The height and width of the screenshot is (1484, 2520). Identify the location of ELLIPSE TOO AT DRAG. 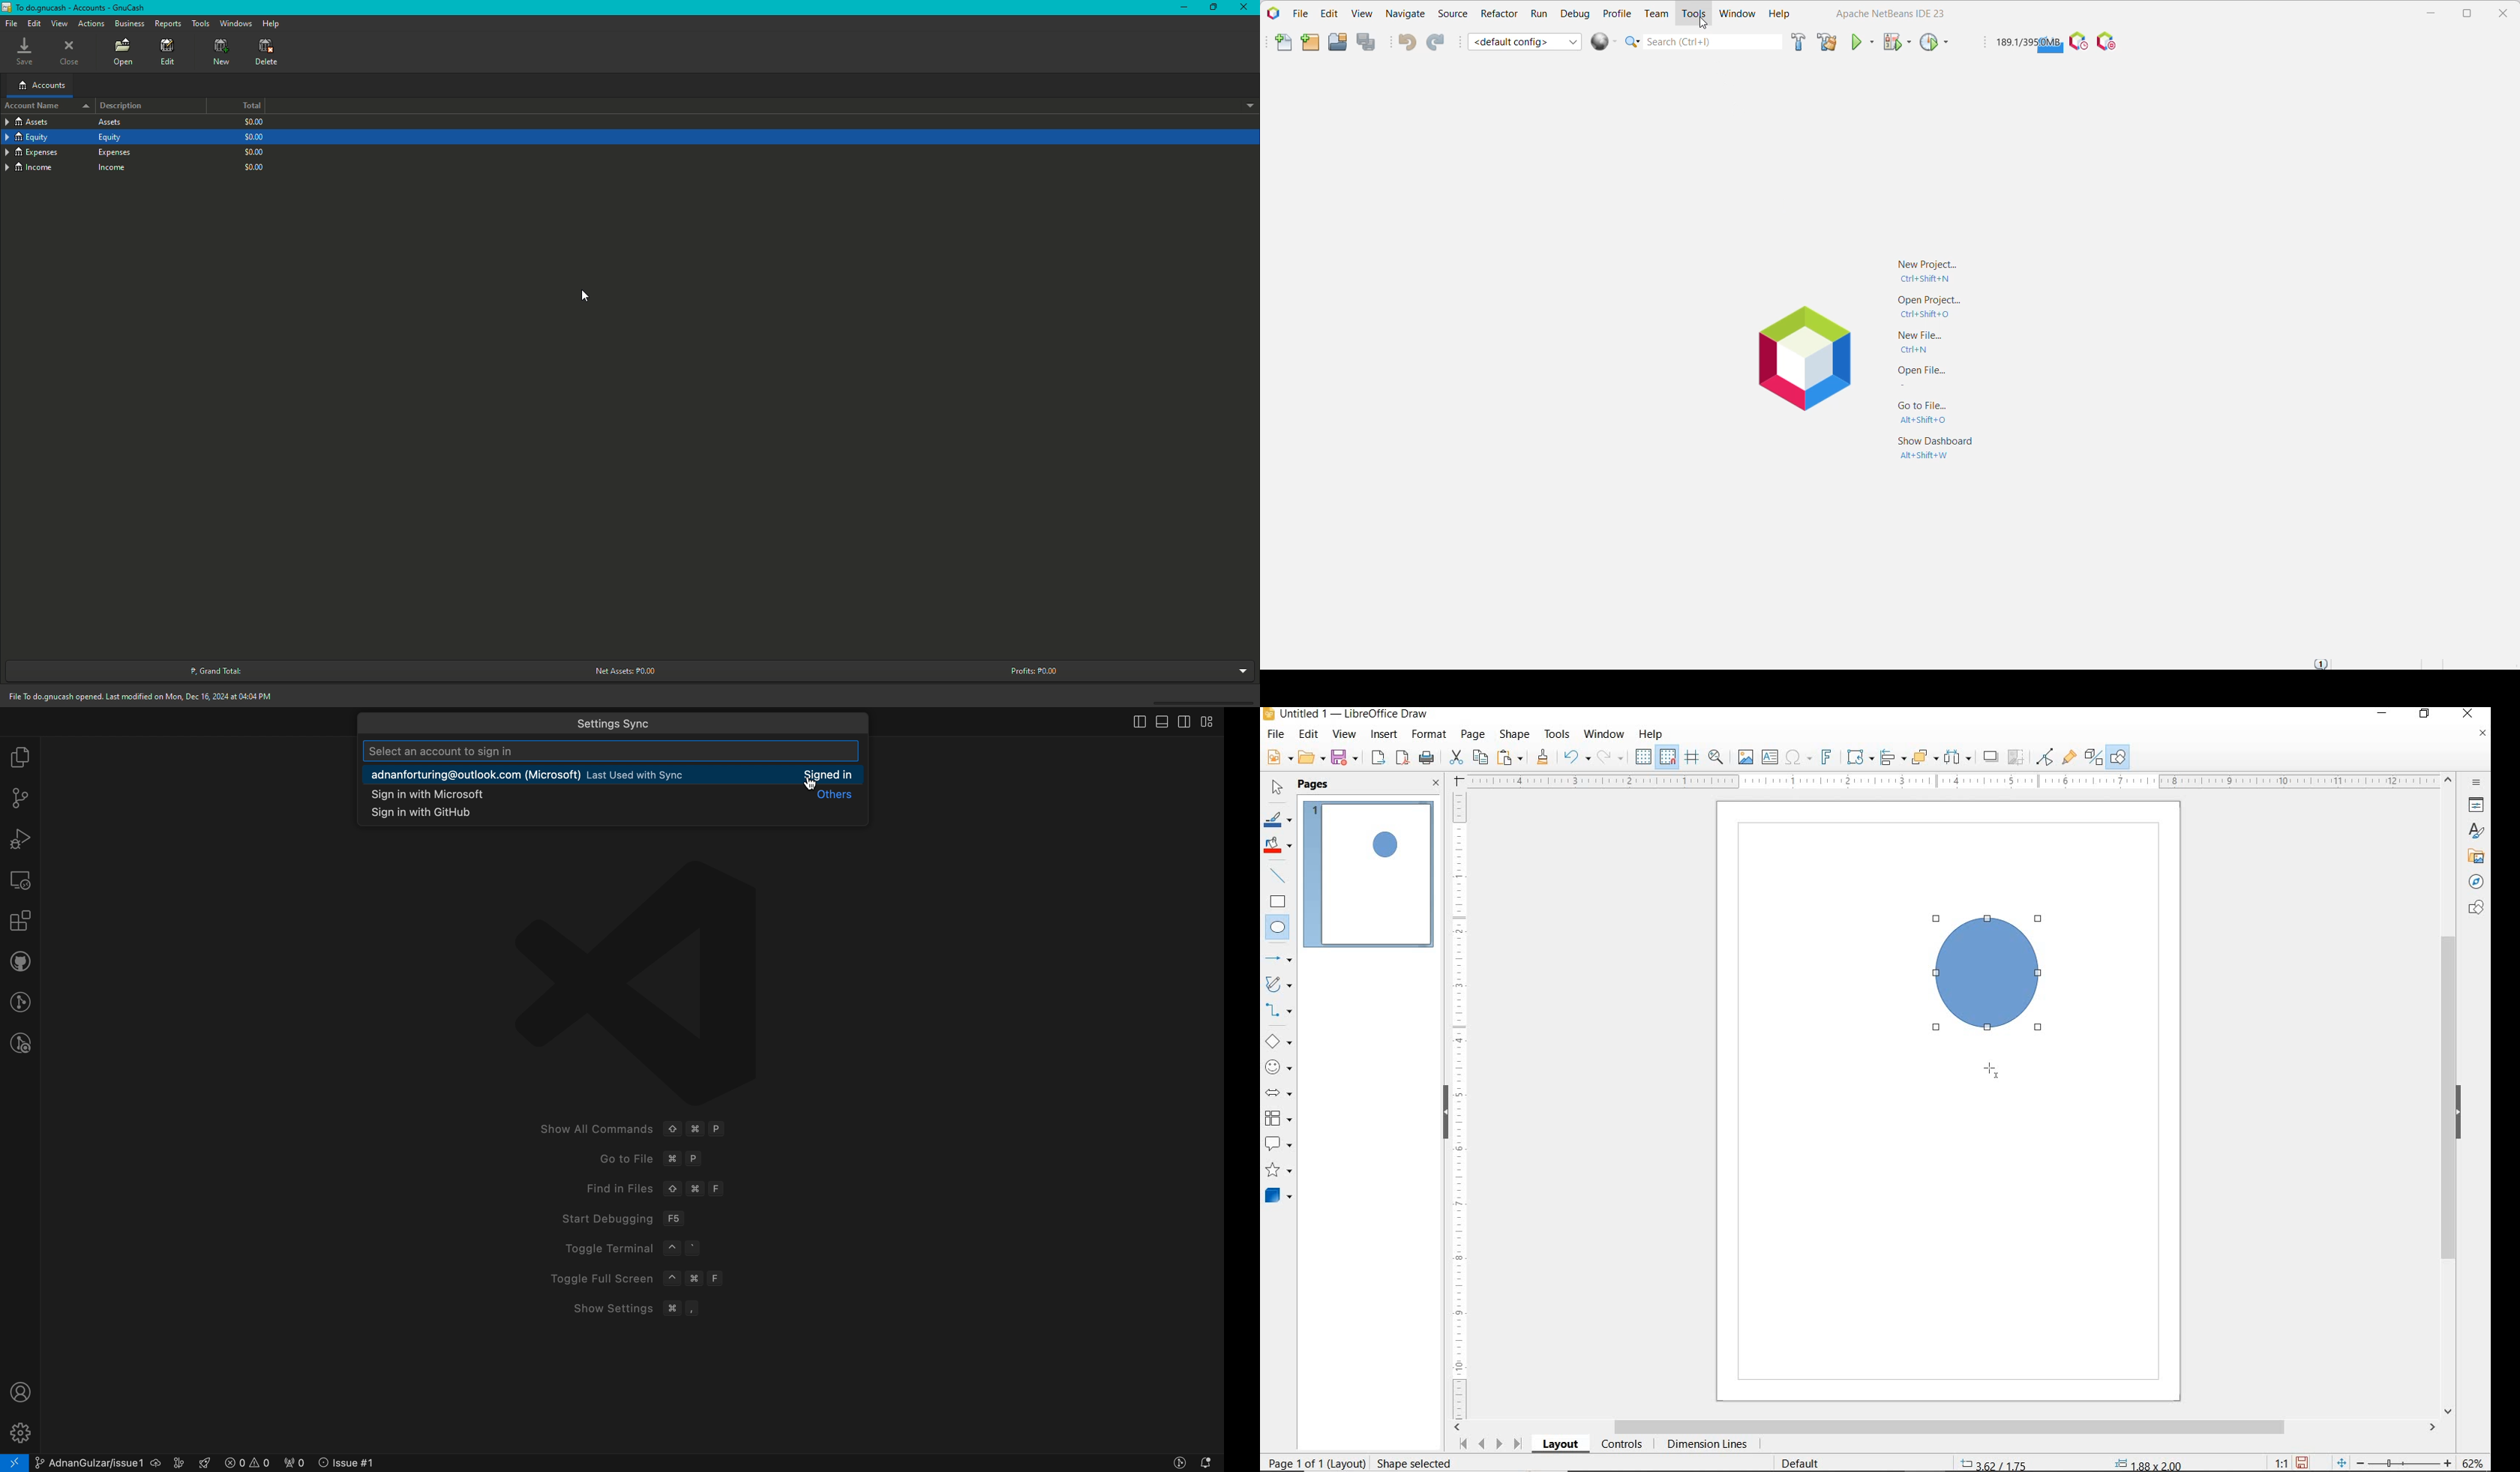
(2037, 920).